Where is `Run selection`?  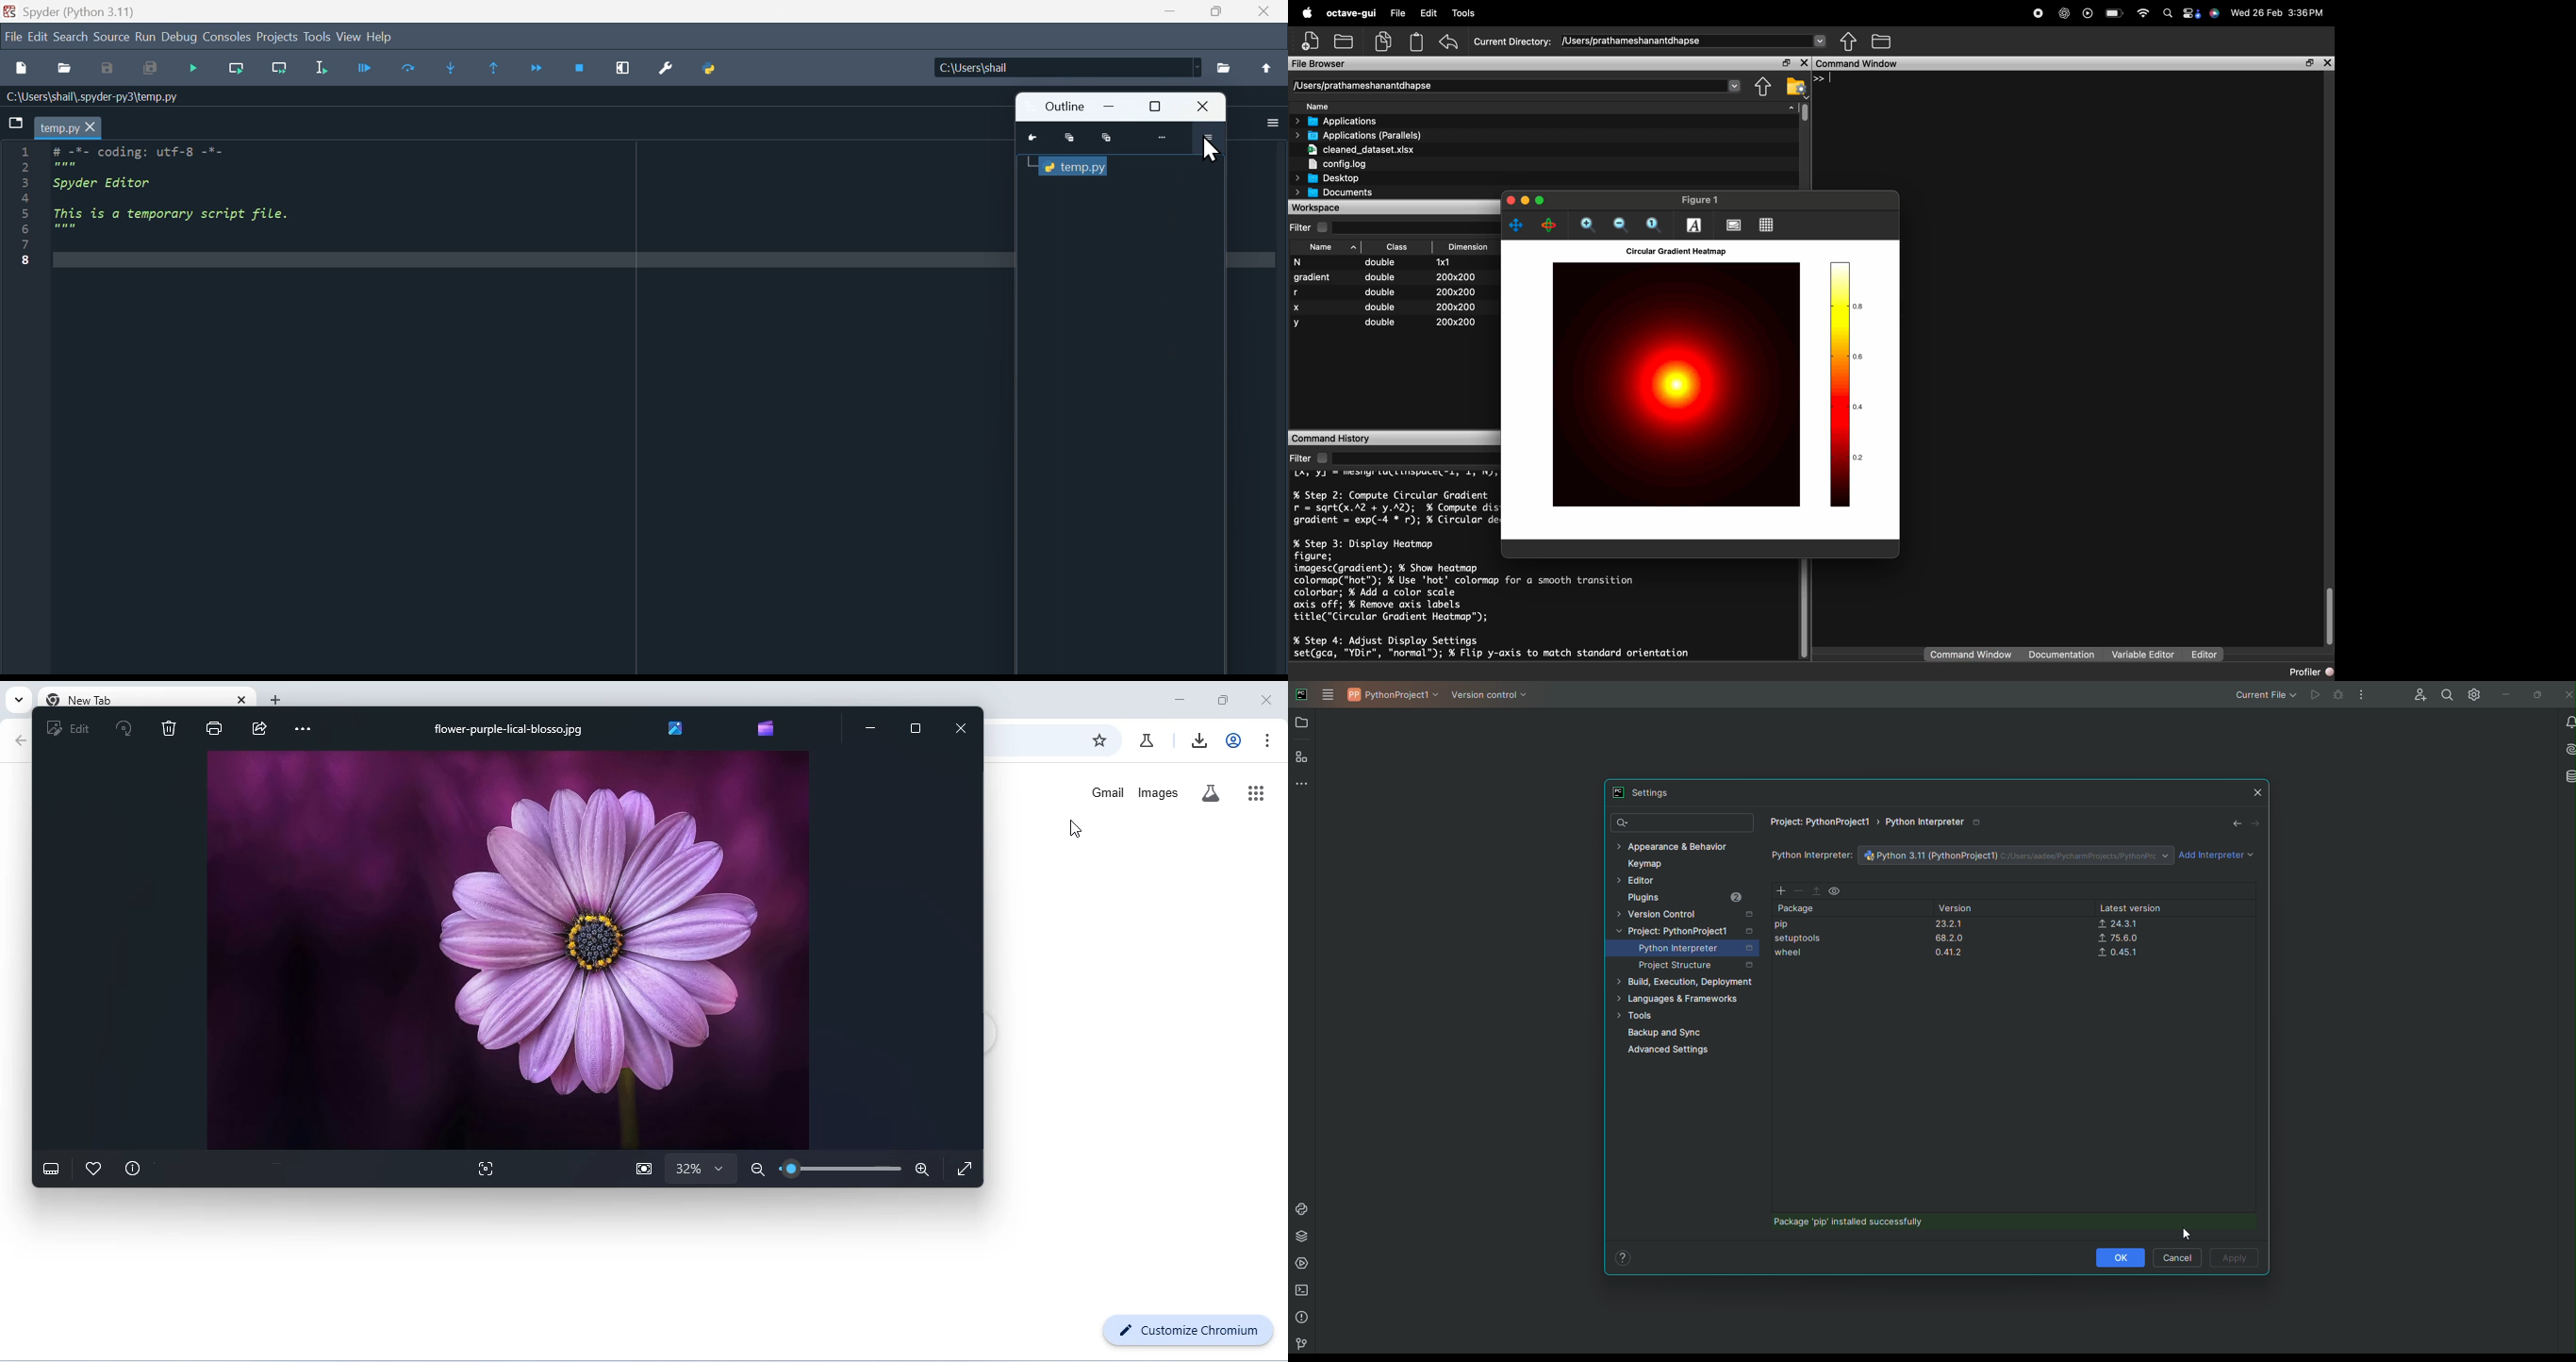
Run selection is located at coordinates (321, 67).